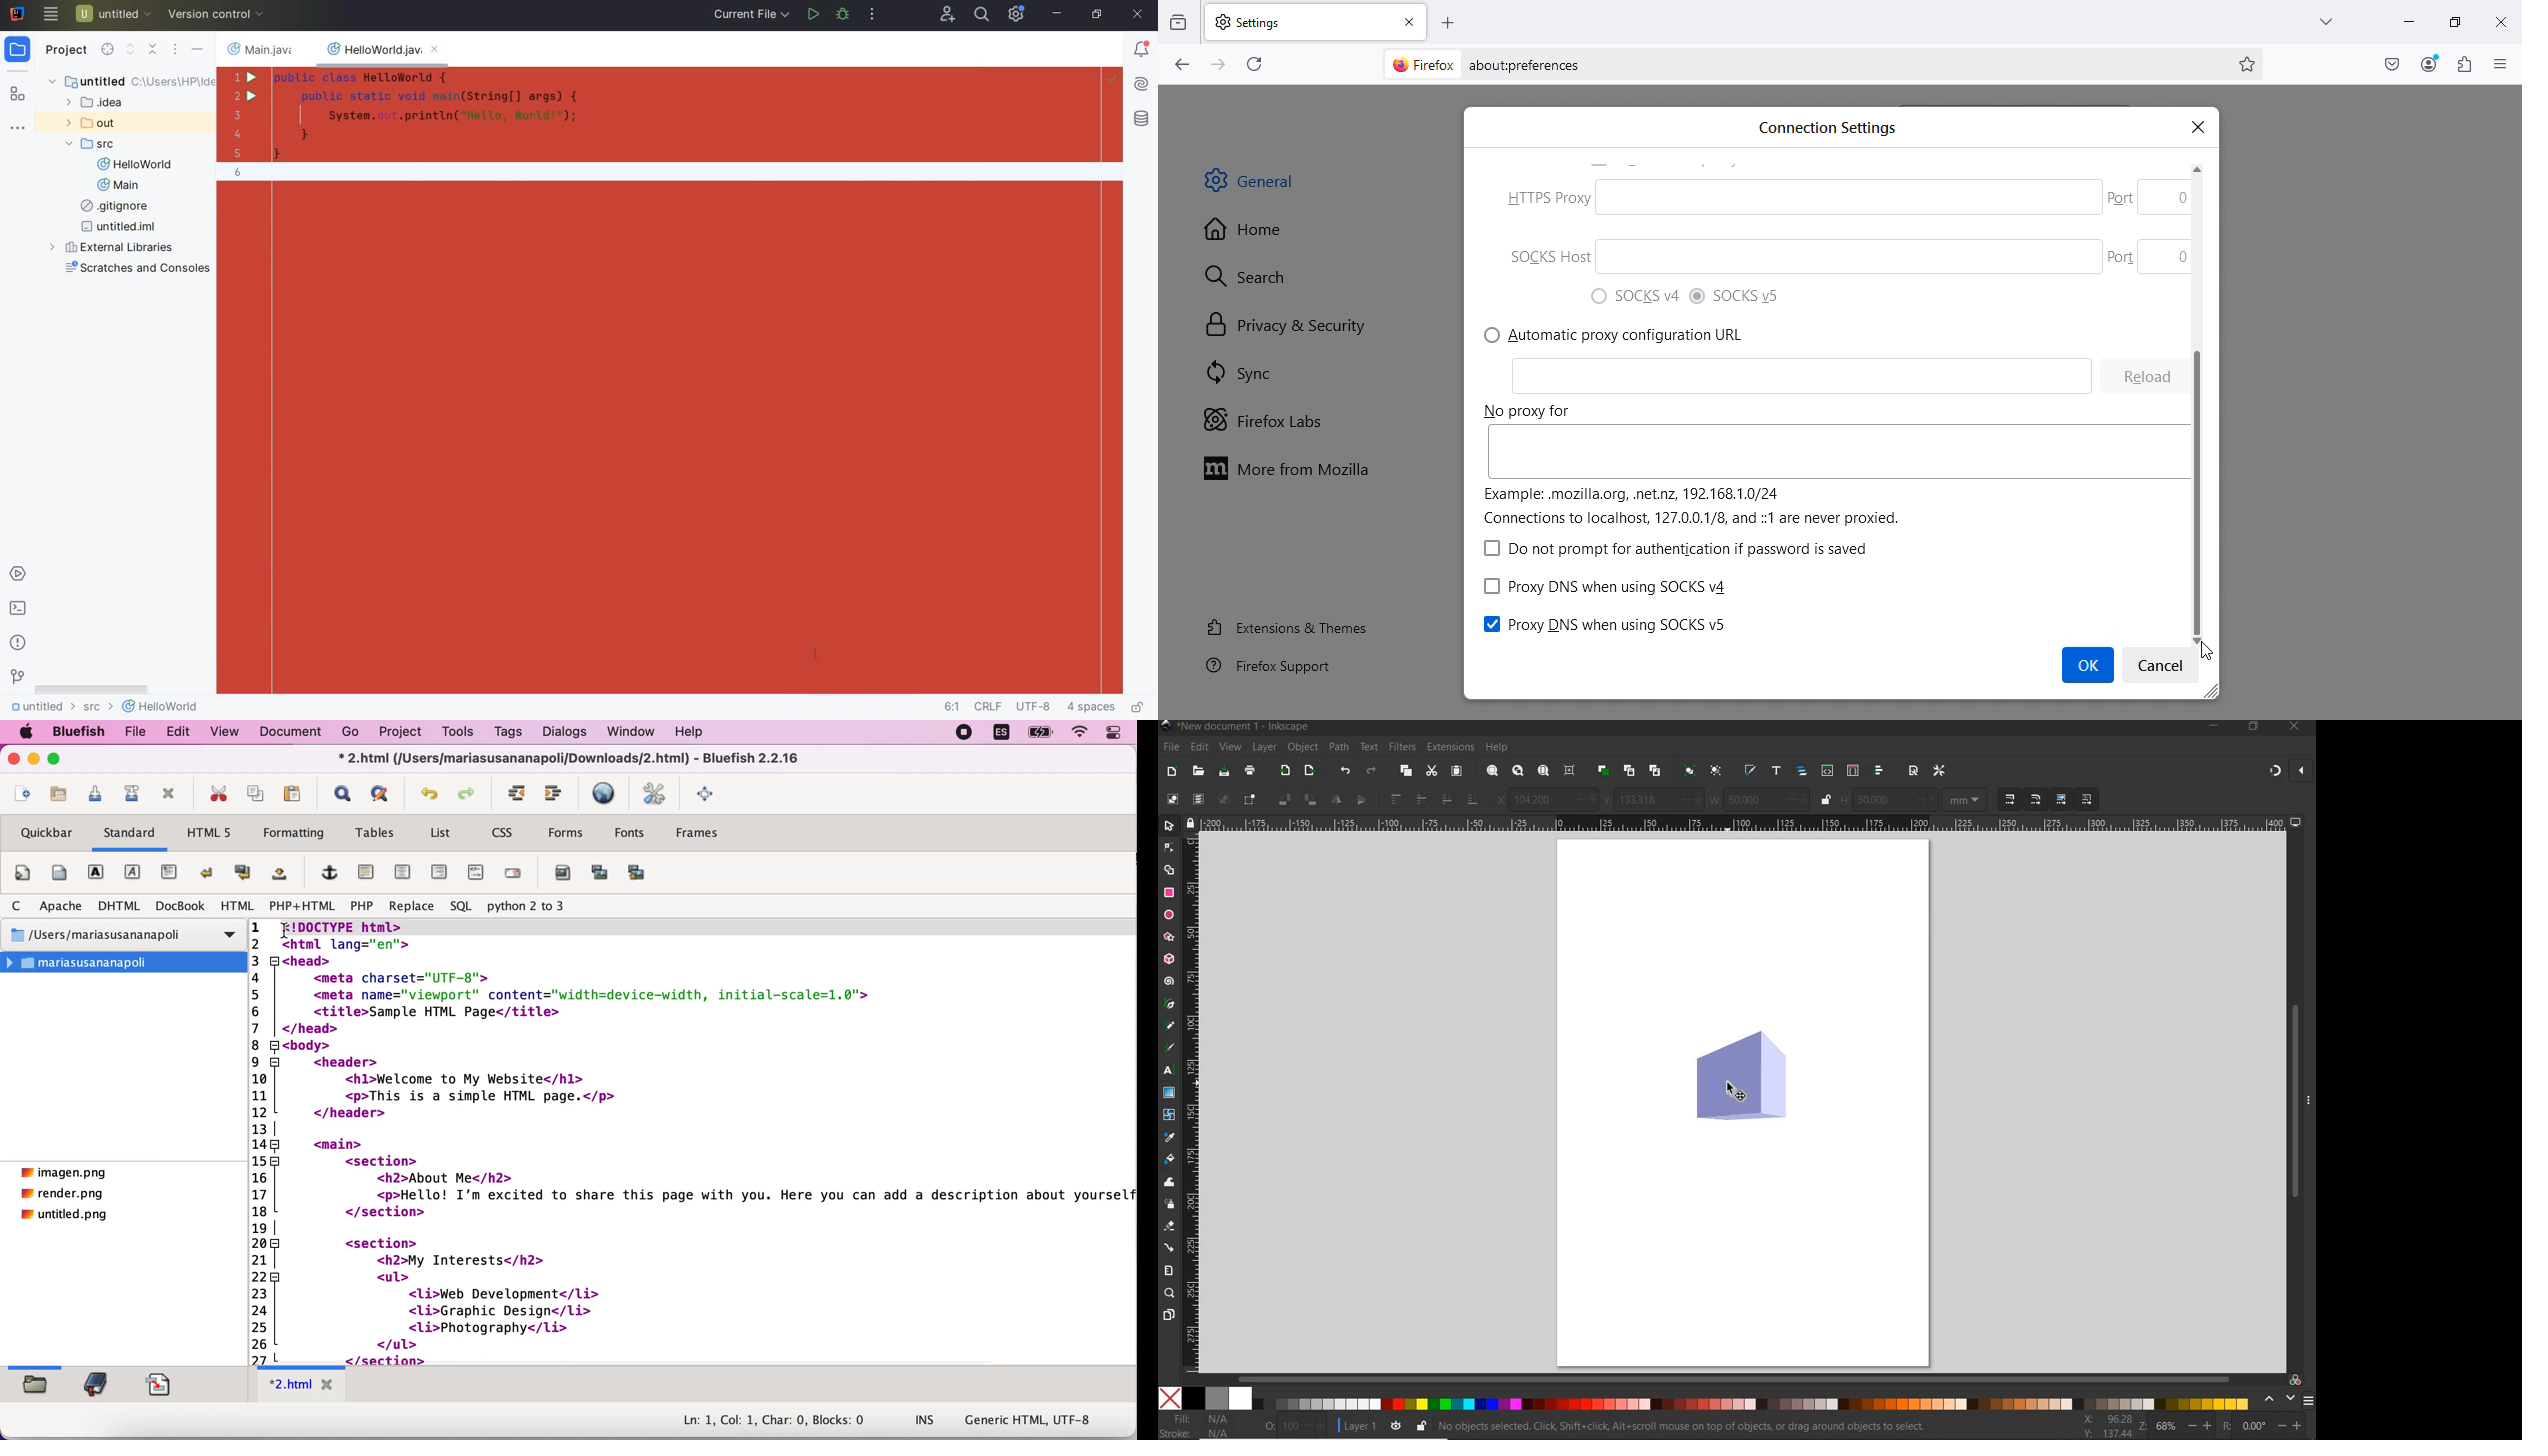 The height and width of the screenshot is (1456, 2548). What do you see at coordinates (180, 731) in the screenshot?
I see `edit` at bounding box center [180, 731].